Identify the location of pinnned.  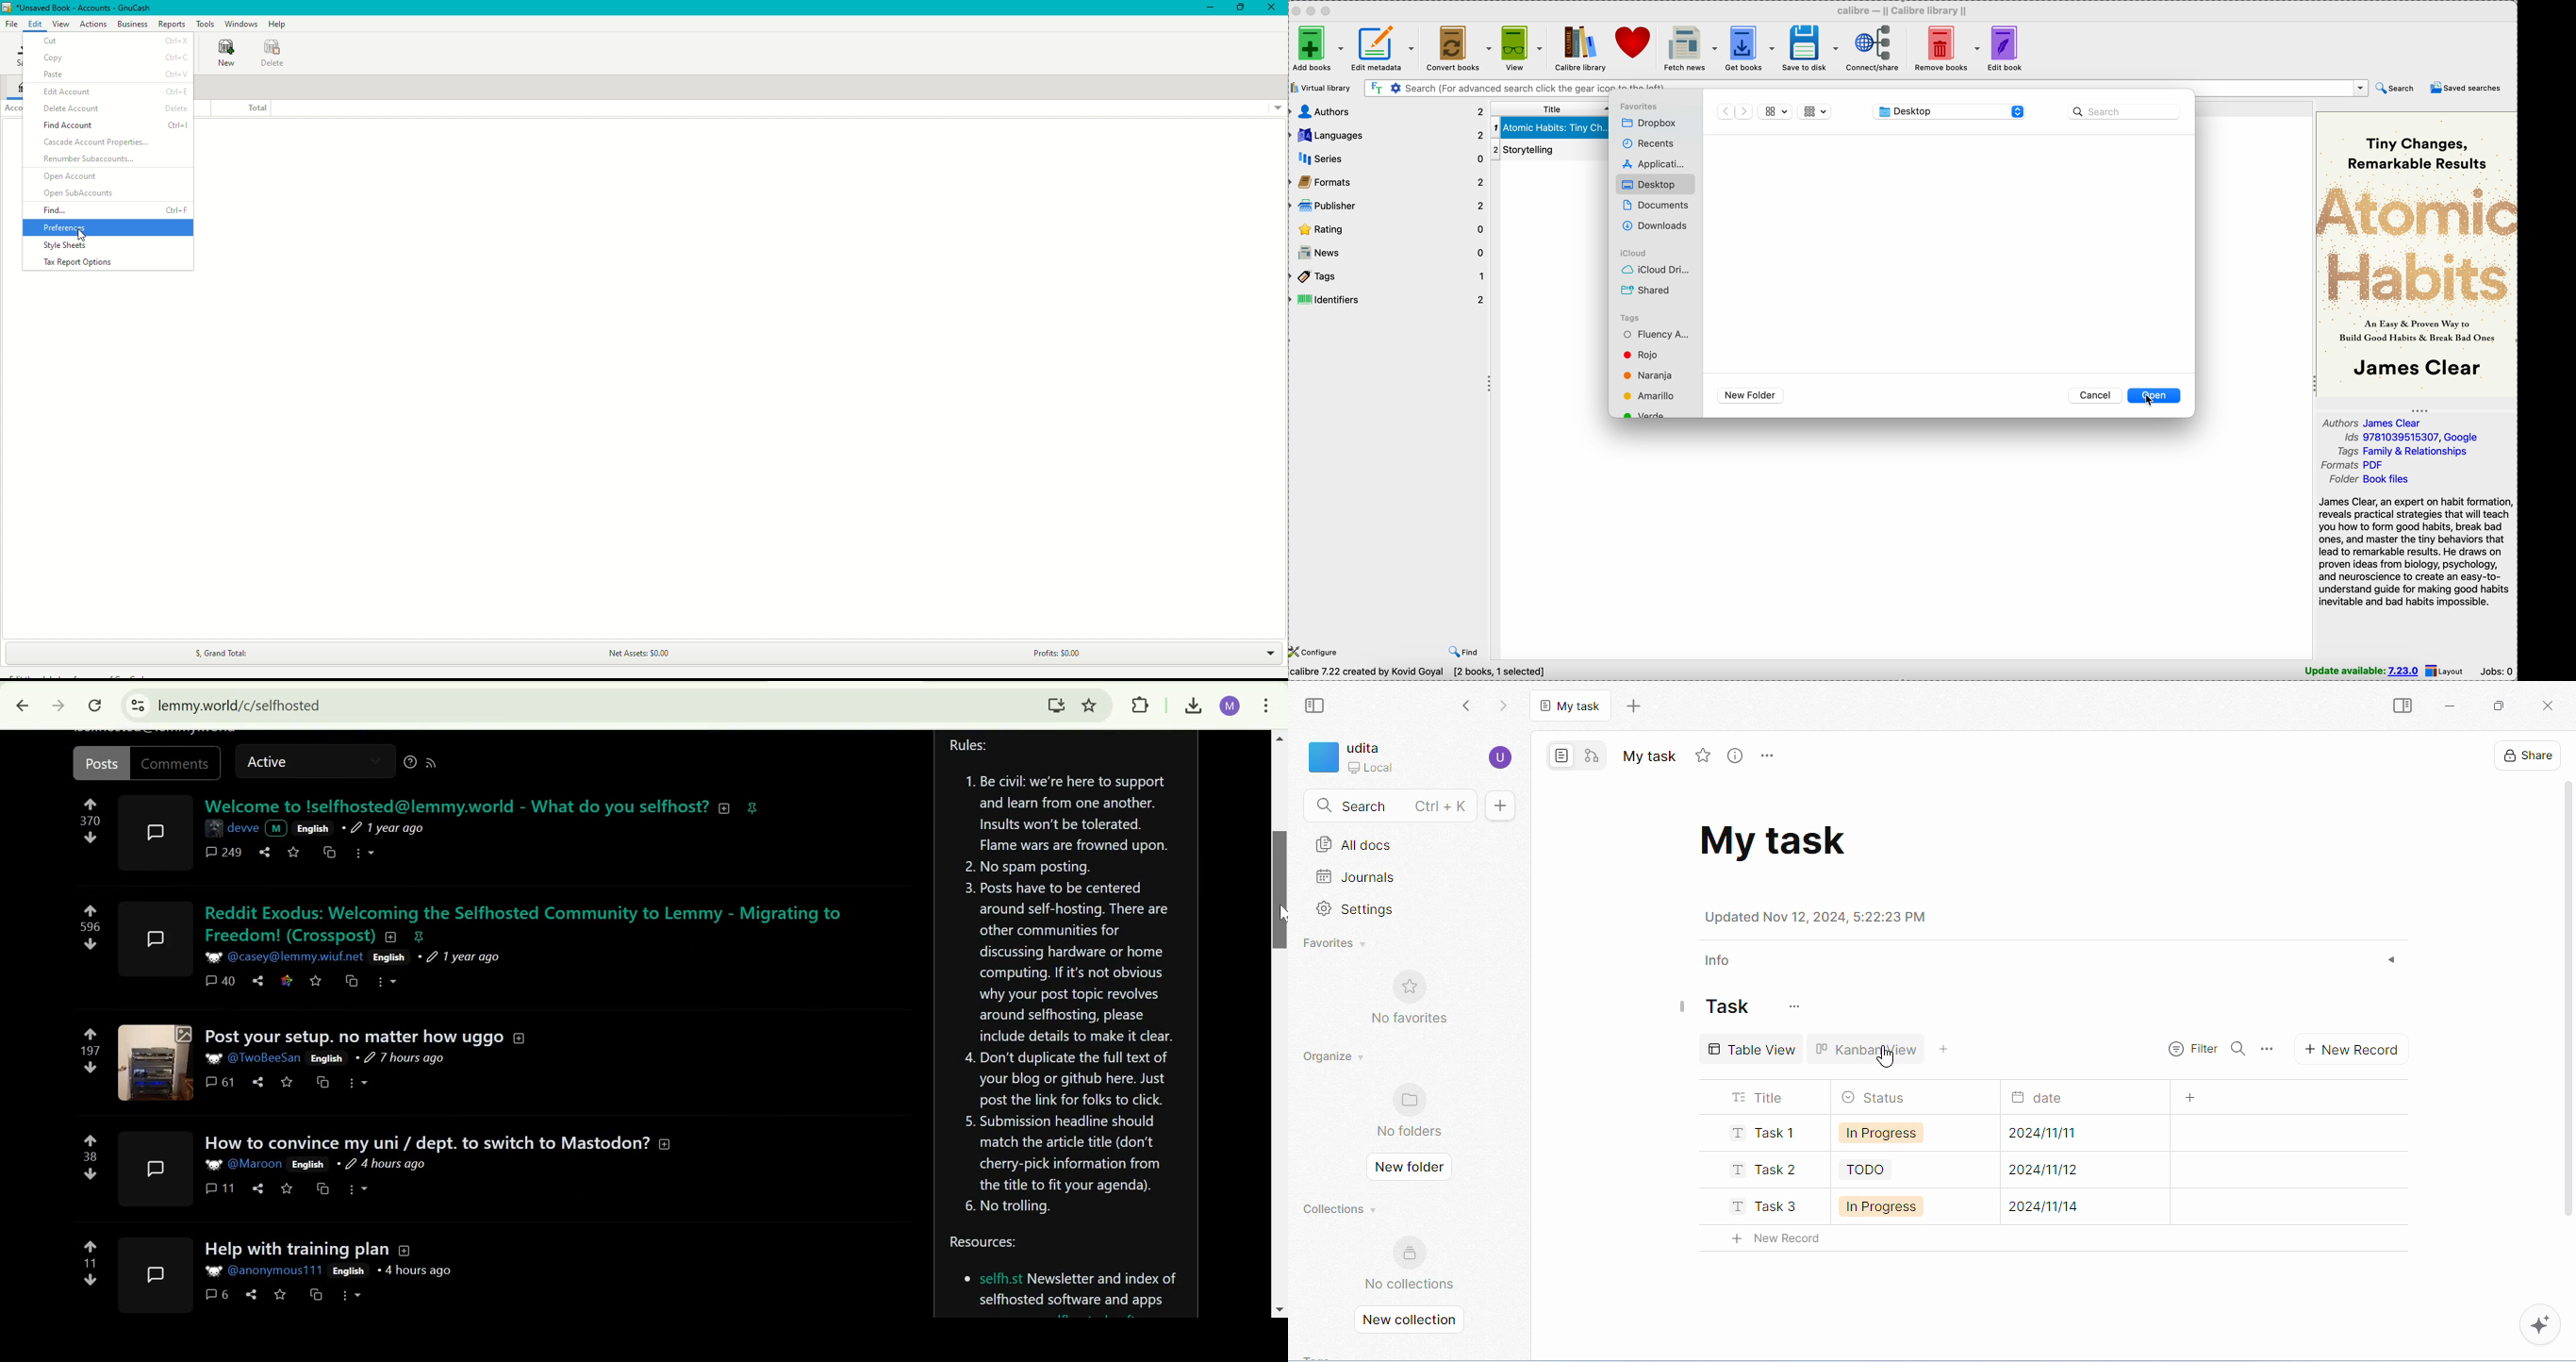
(753, 808).